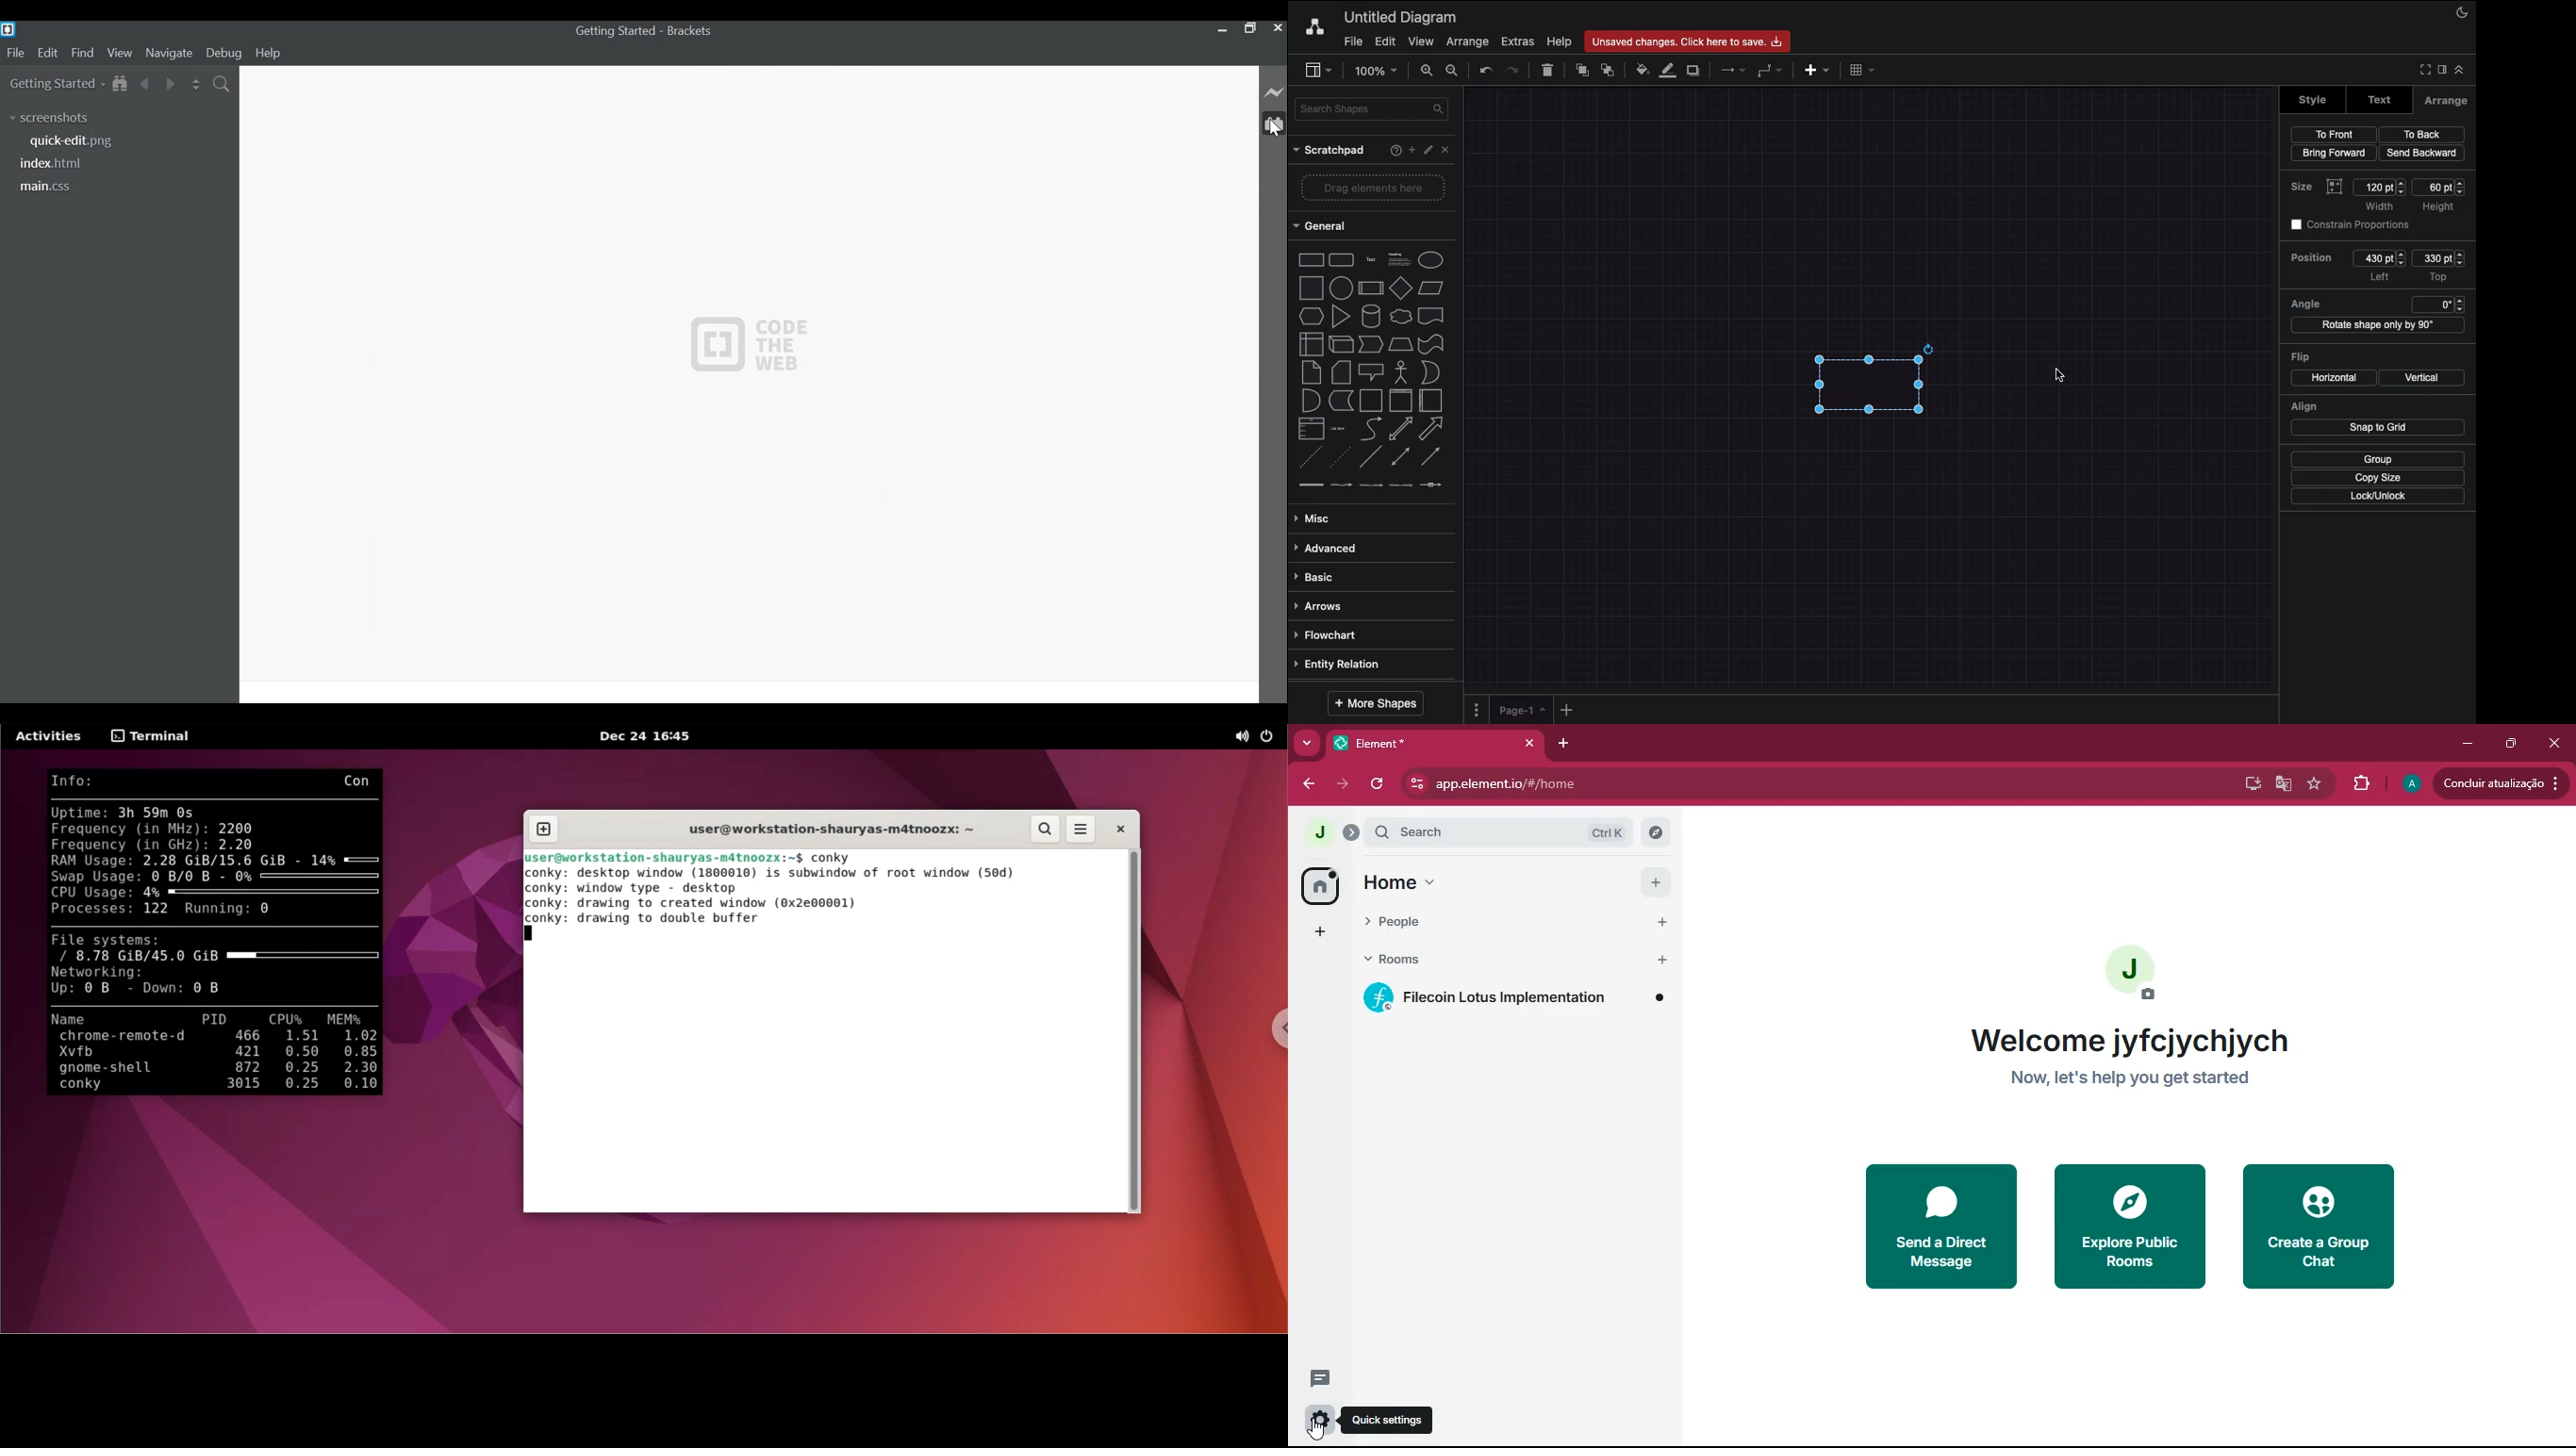 The height and width of the screenshot is (1456, 2576). What do you see at coordinates (2280, 785) in the screenshot?
I see `google translate ` at bounding box center [2280, 785].